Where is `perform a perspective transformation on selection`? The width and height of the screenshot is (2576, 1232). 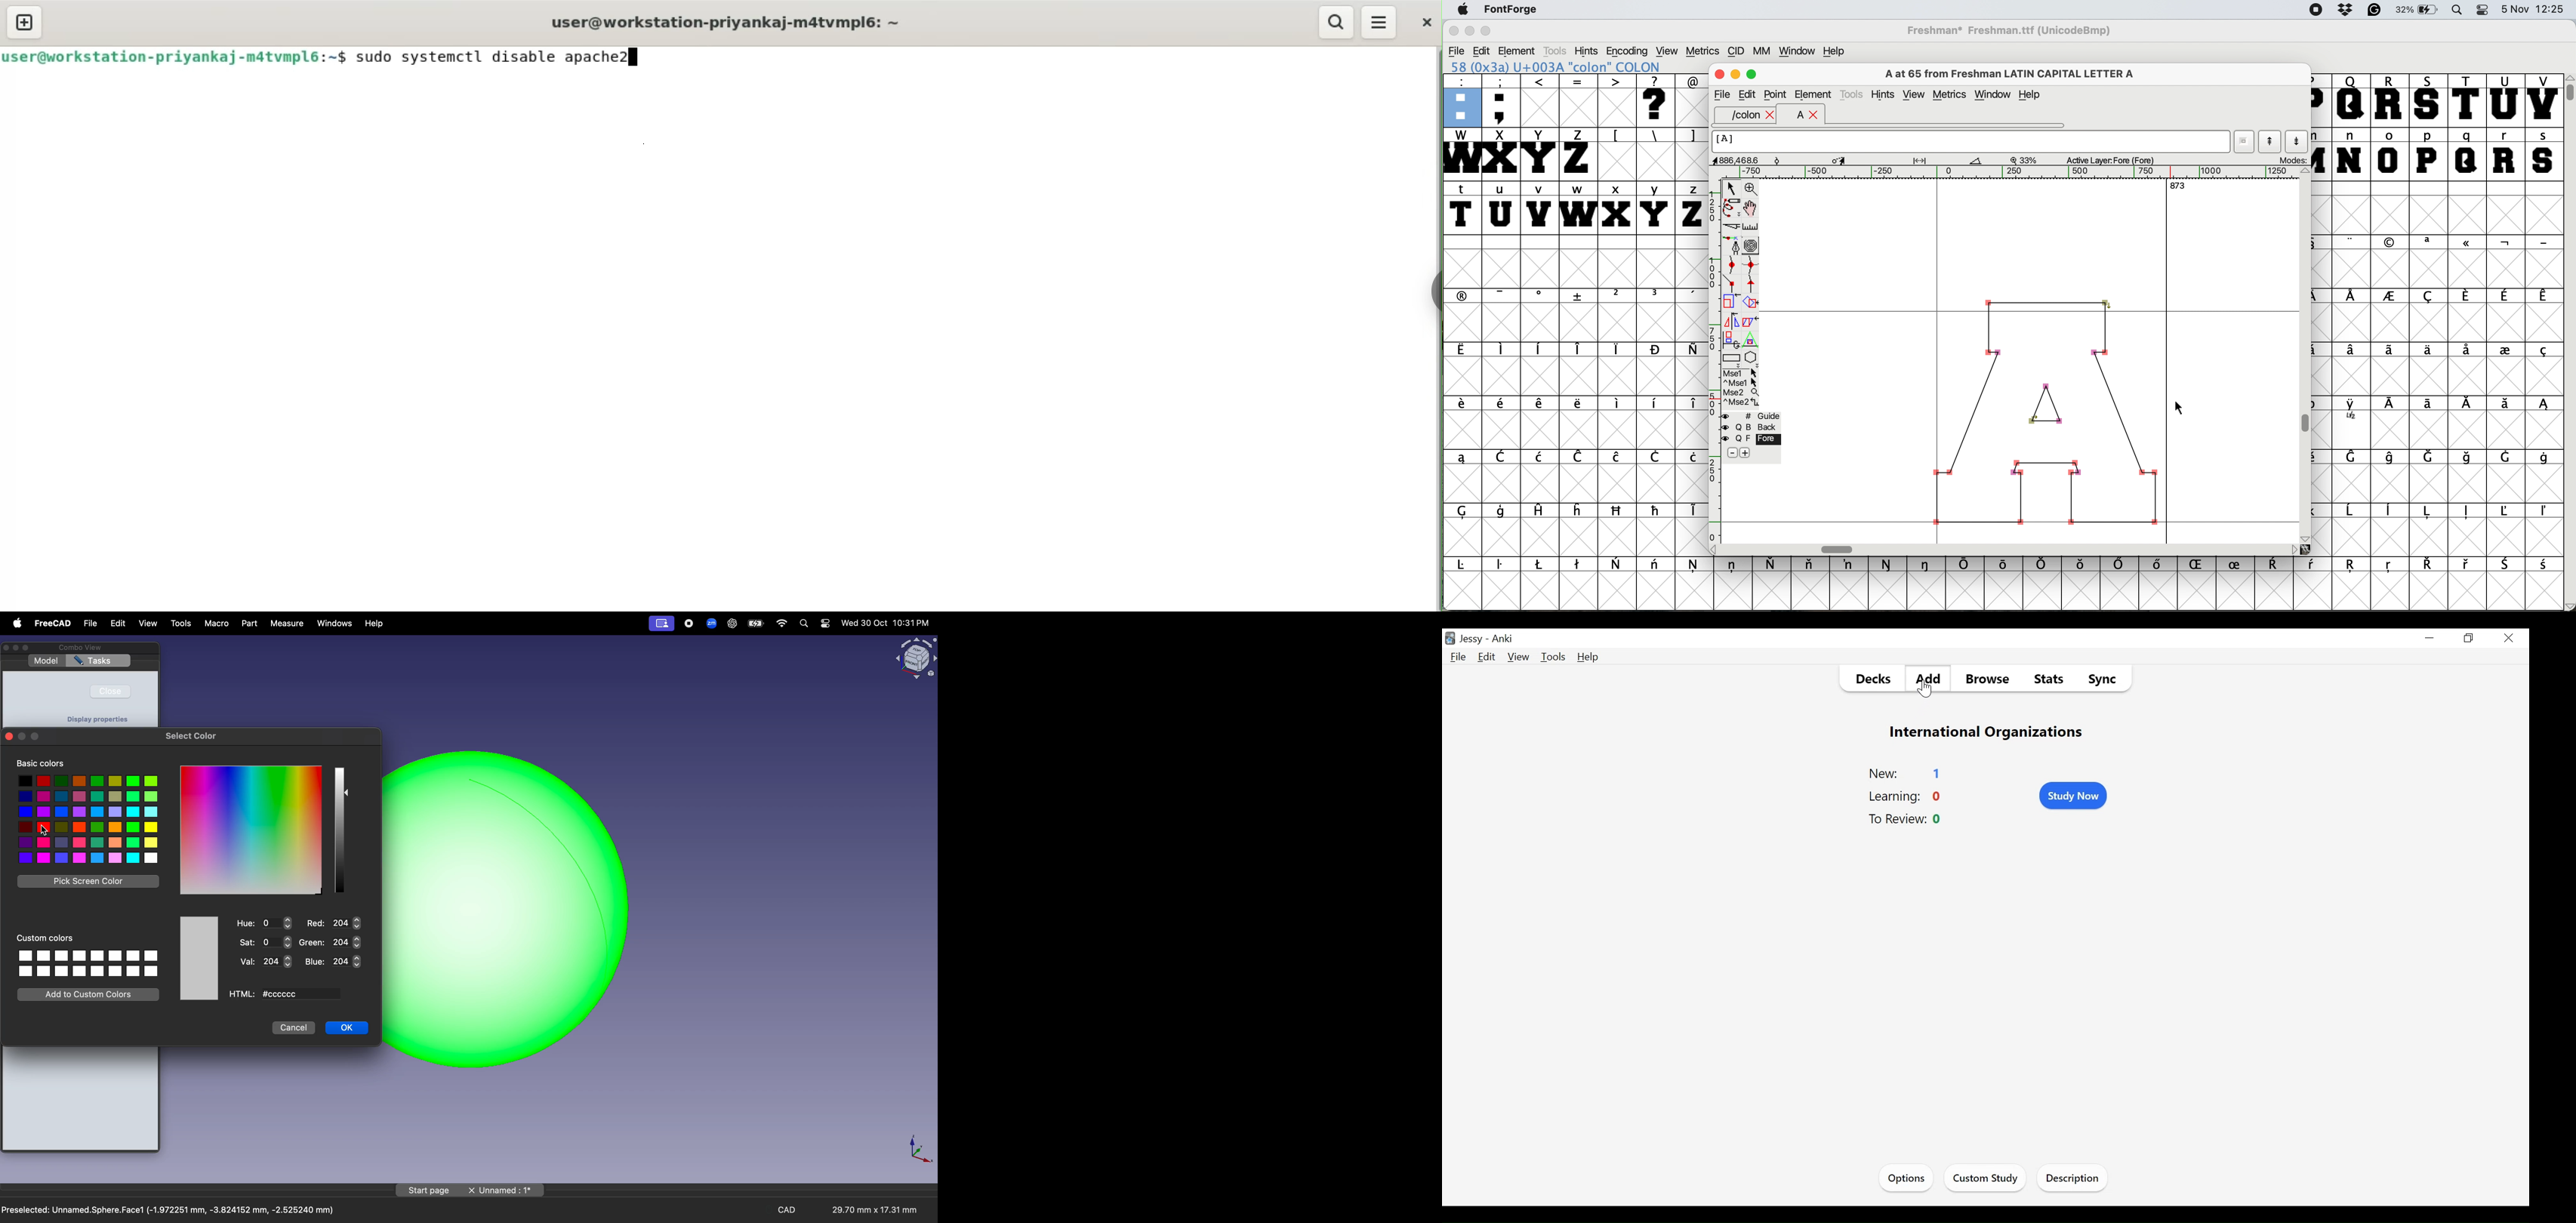 perform a perspective transformation on selection is located at coordinates (1751, 337).